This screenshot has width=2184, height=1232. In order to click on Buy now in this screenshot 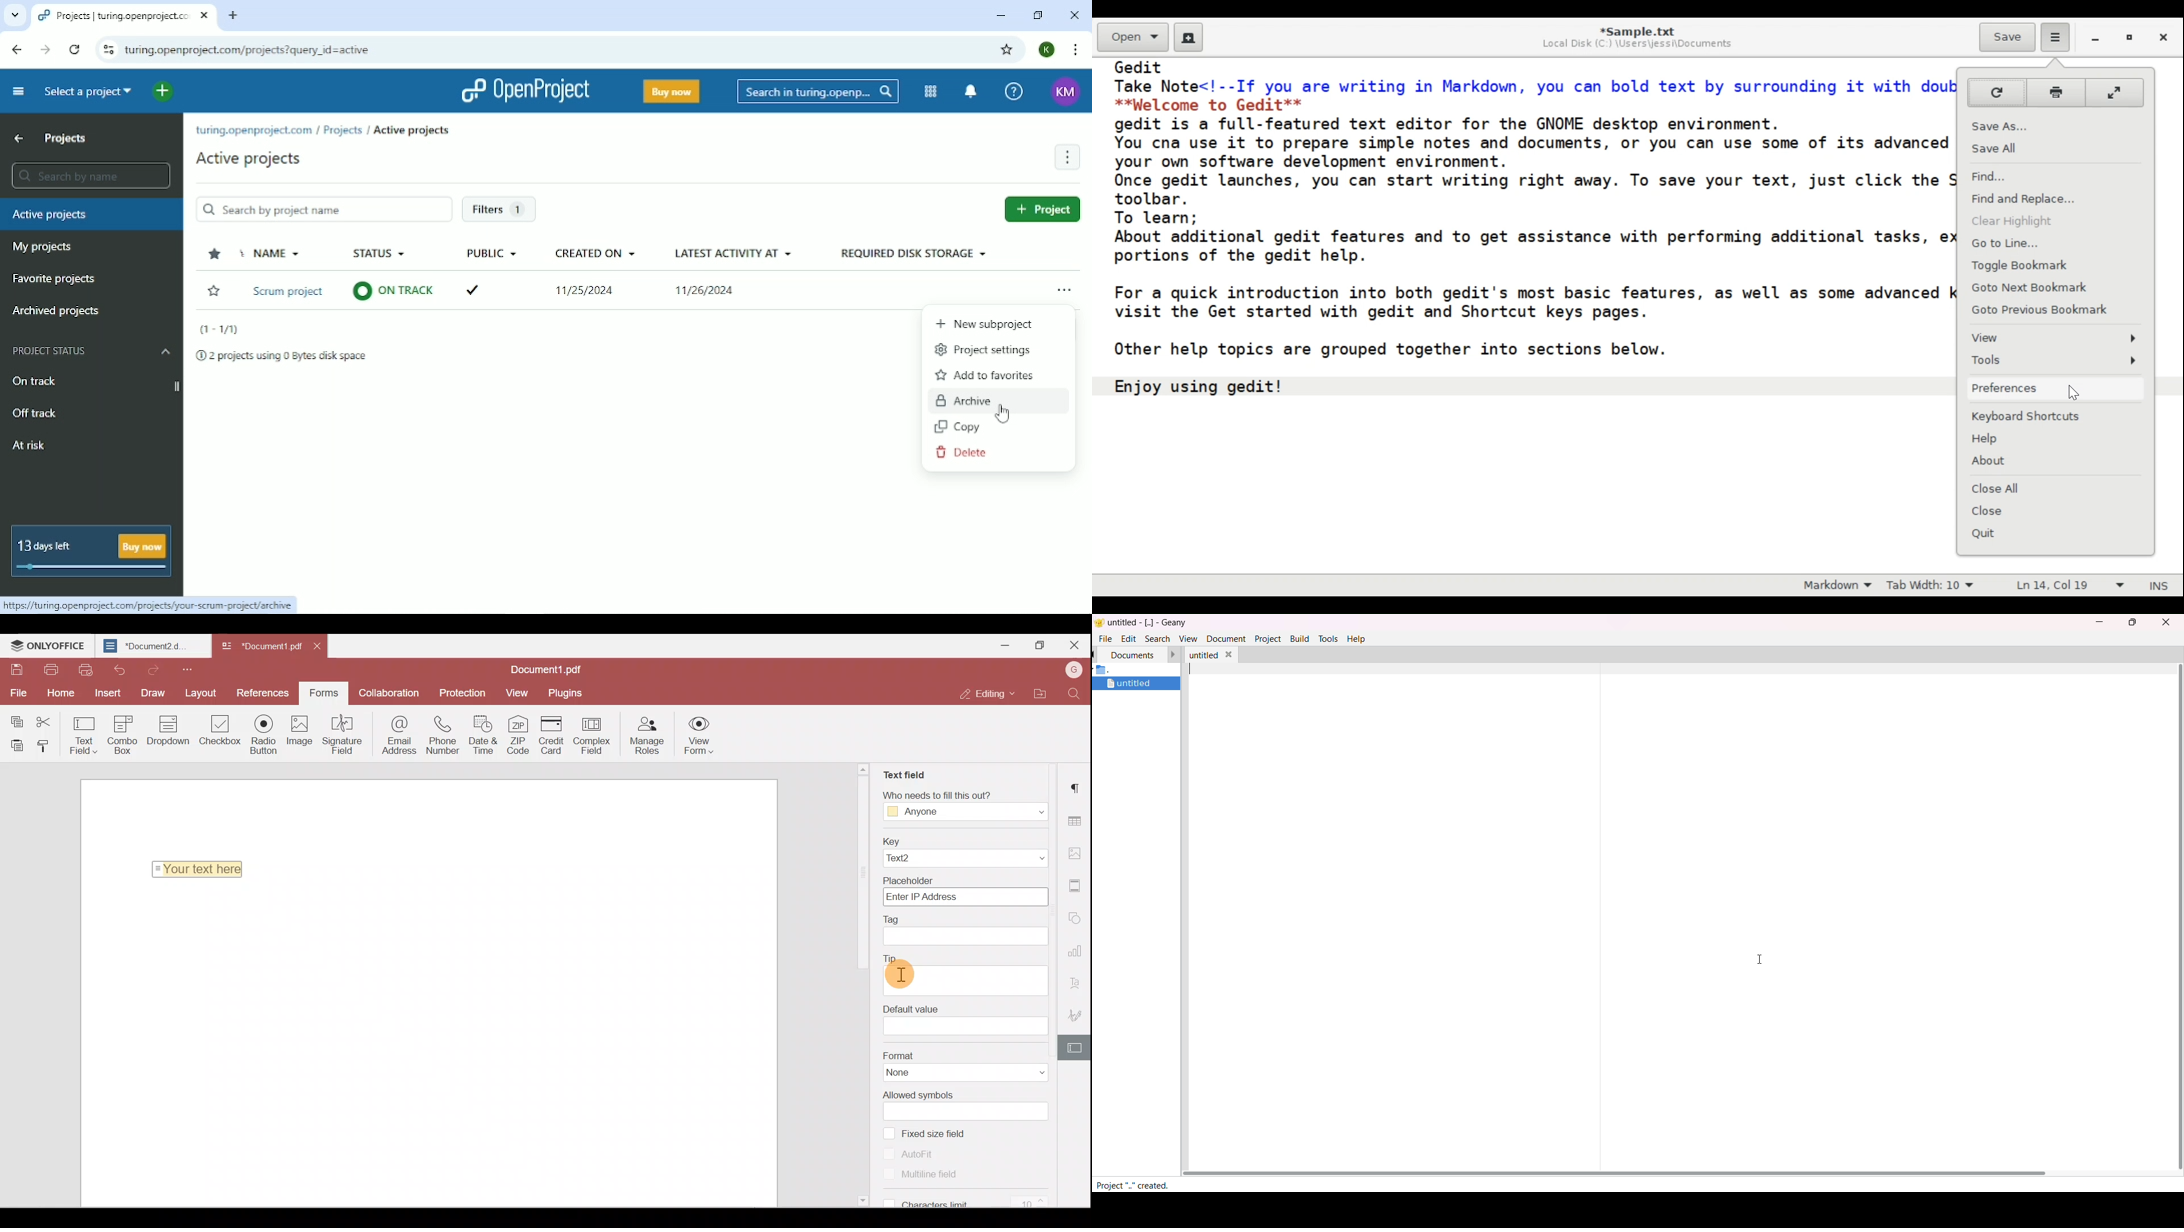, I will do `click(670, 91)`.